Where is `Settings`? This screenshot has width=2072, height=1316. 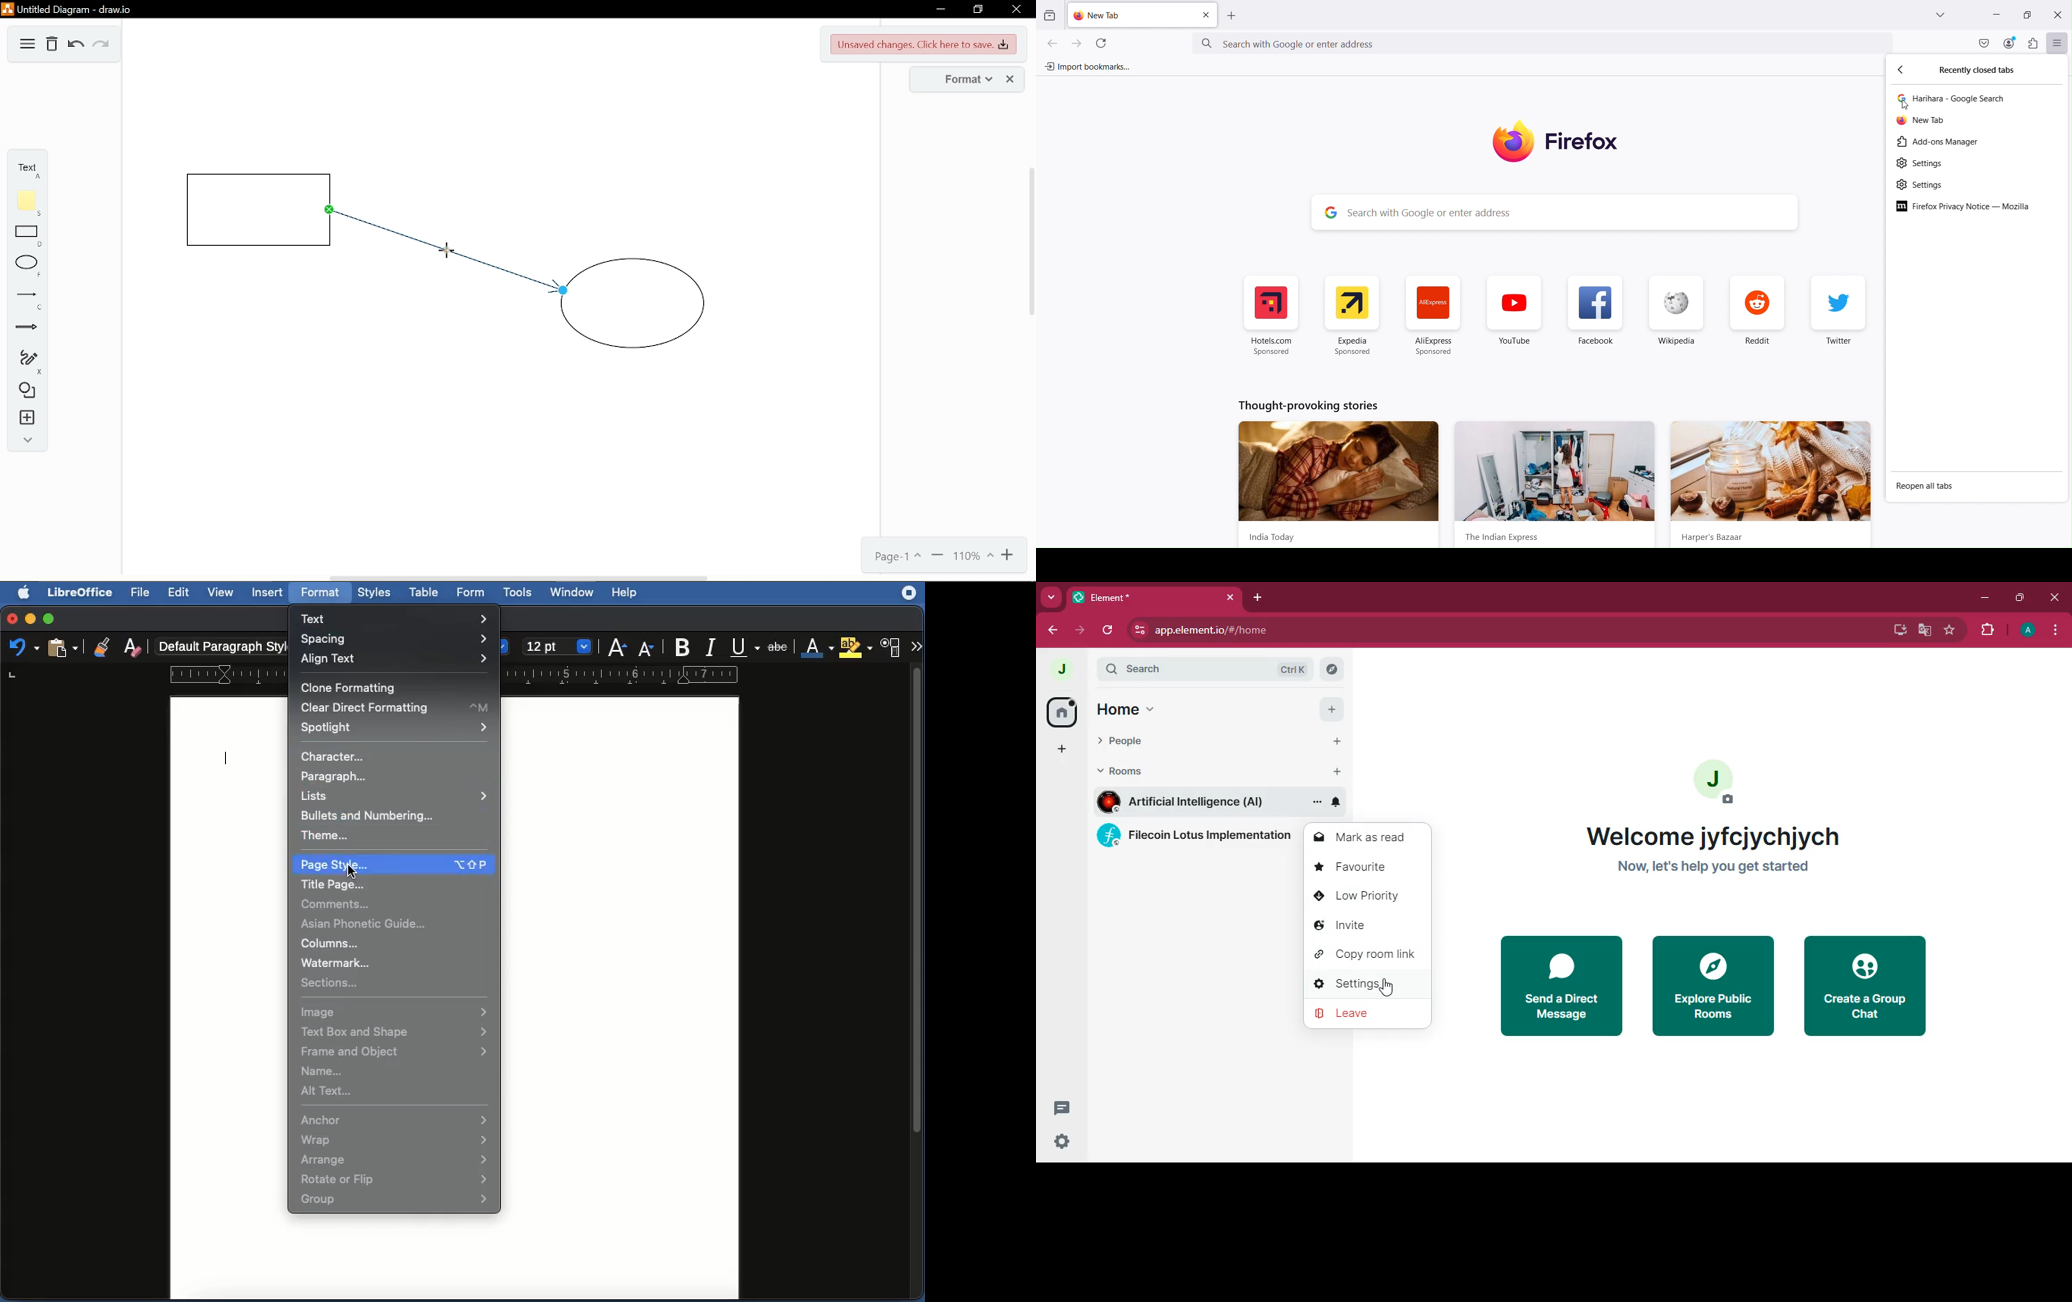 Settings is located at coordinates (1919, 164).